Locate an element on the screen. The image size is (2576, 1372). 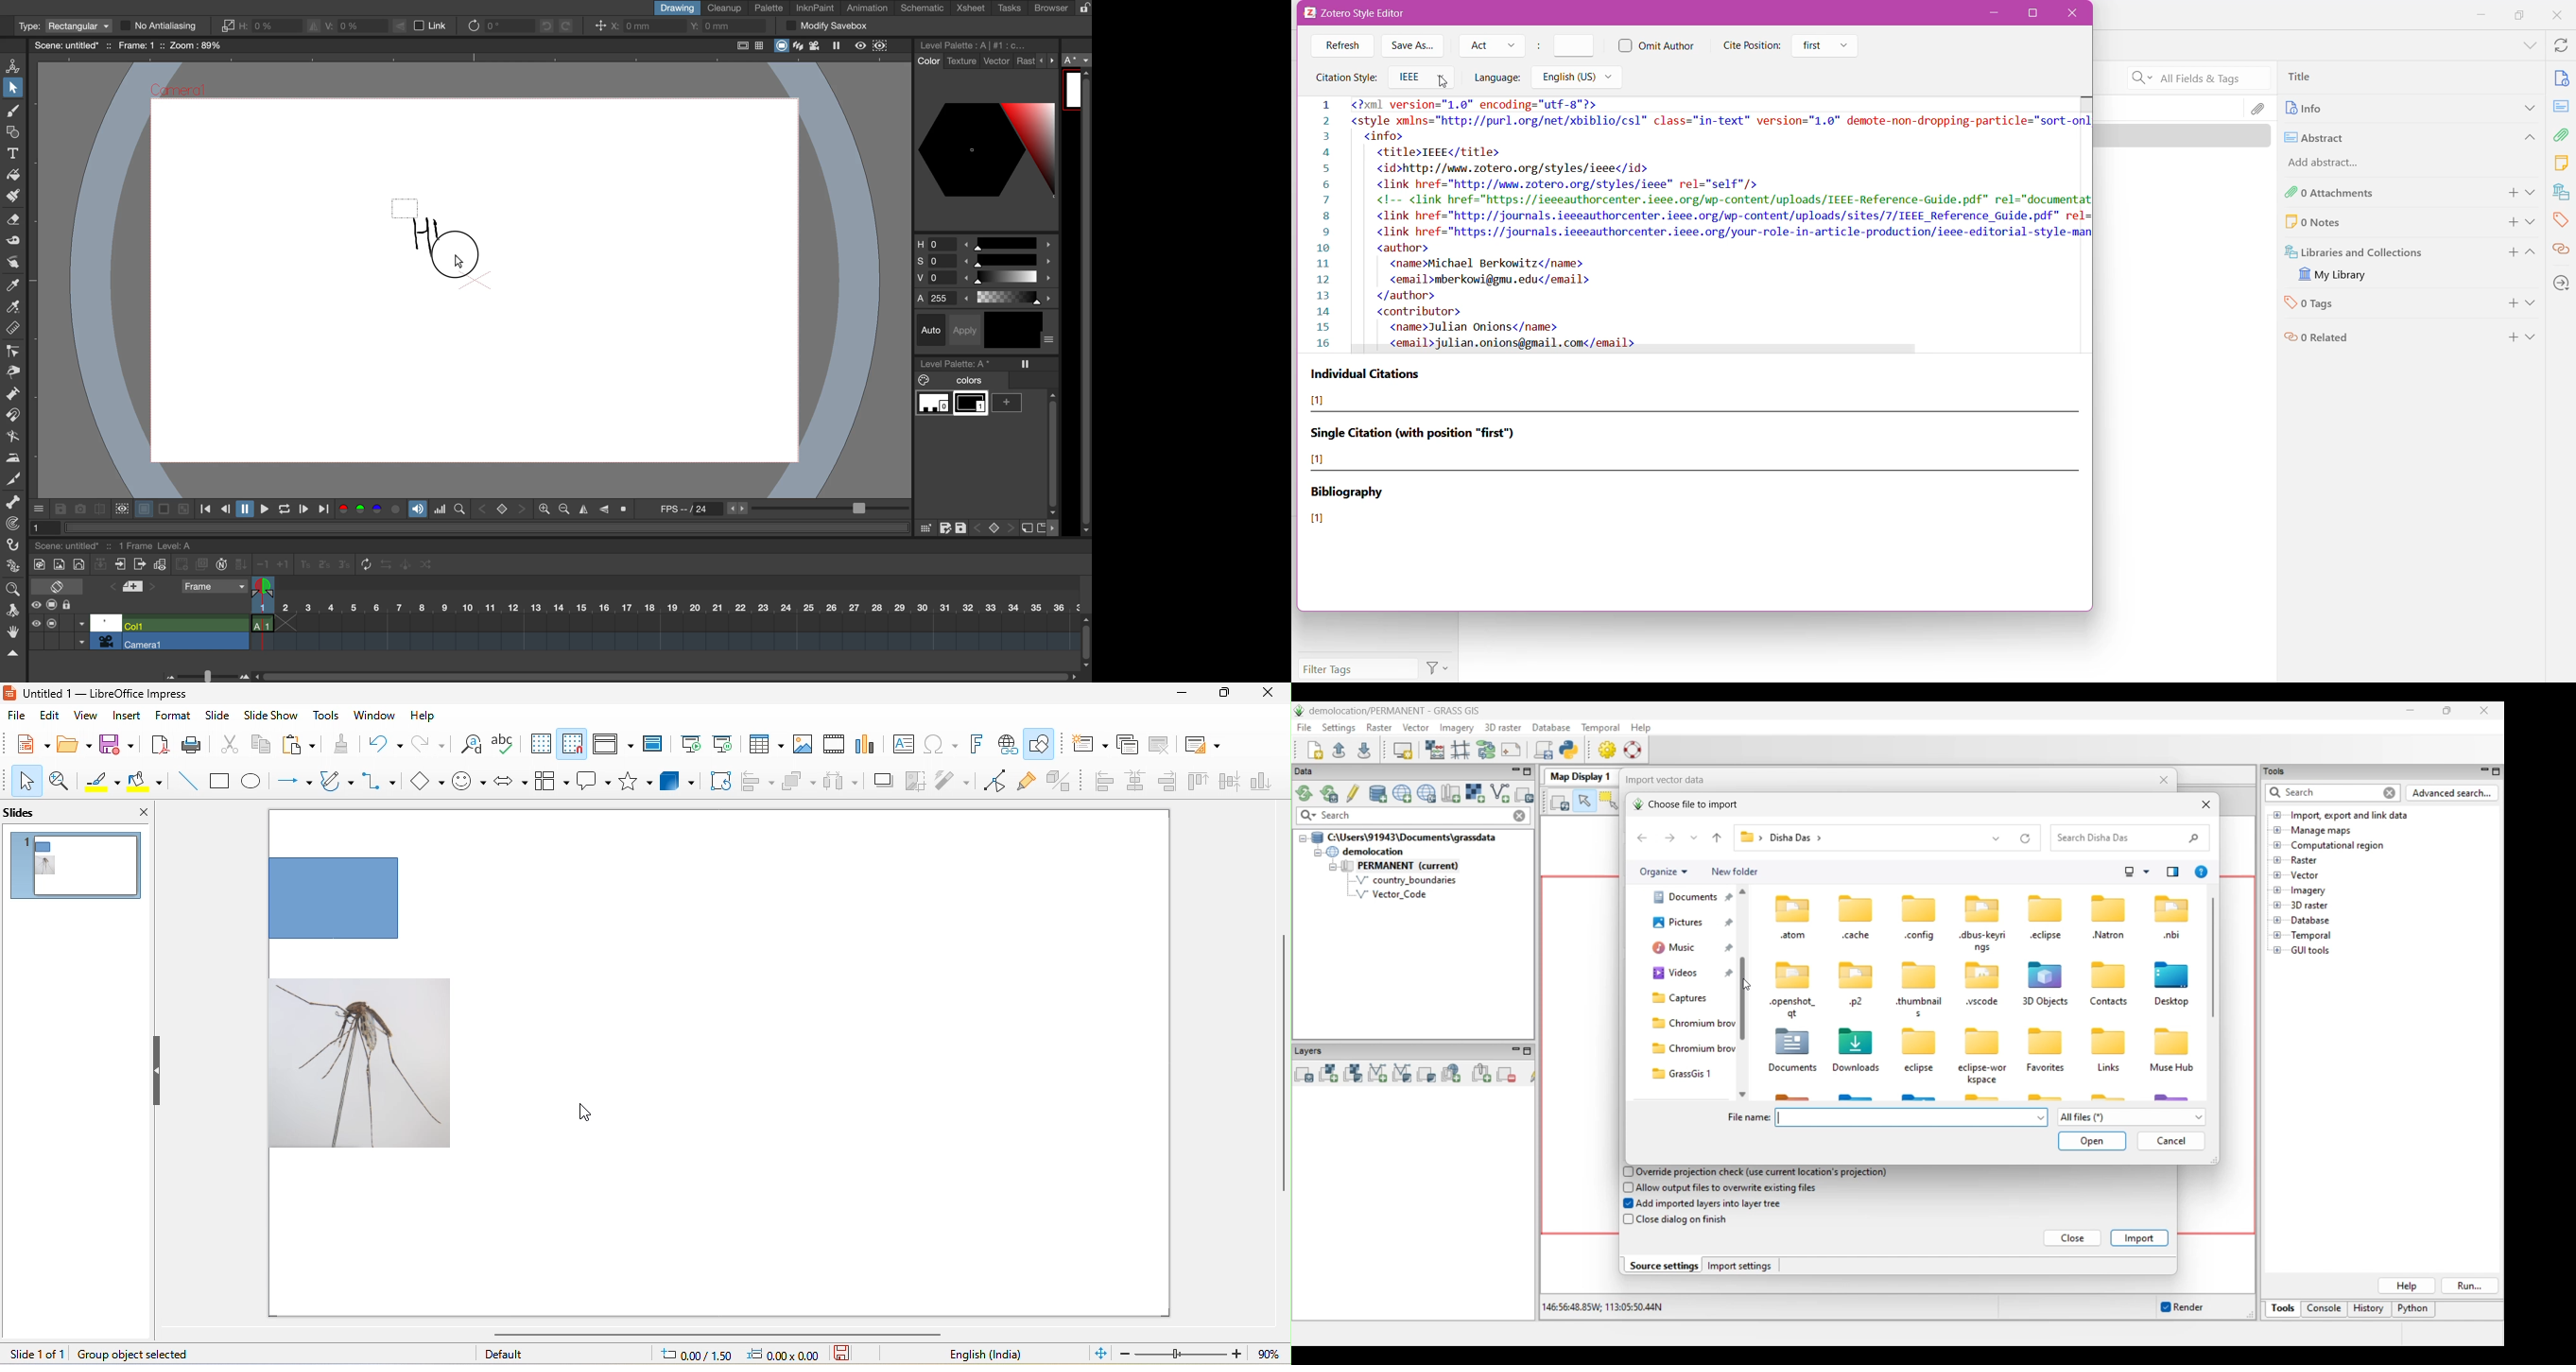
untitled 1- libreoffice impress is located at coordinates (119, 695).